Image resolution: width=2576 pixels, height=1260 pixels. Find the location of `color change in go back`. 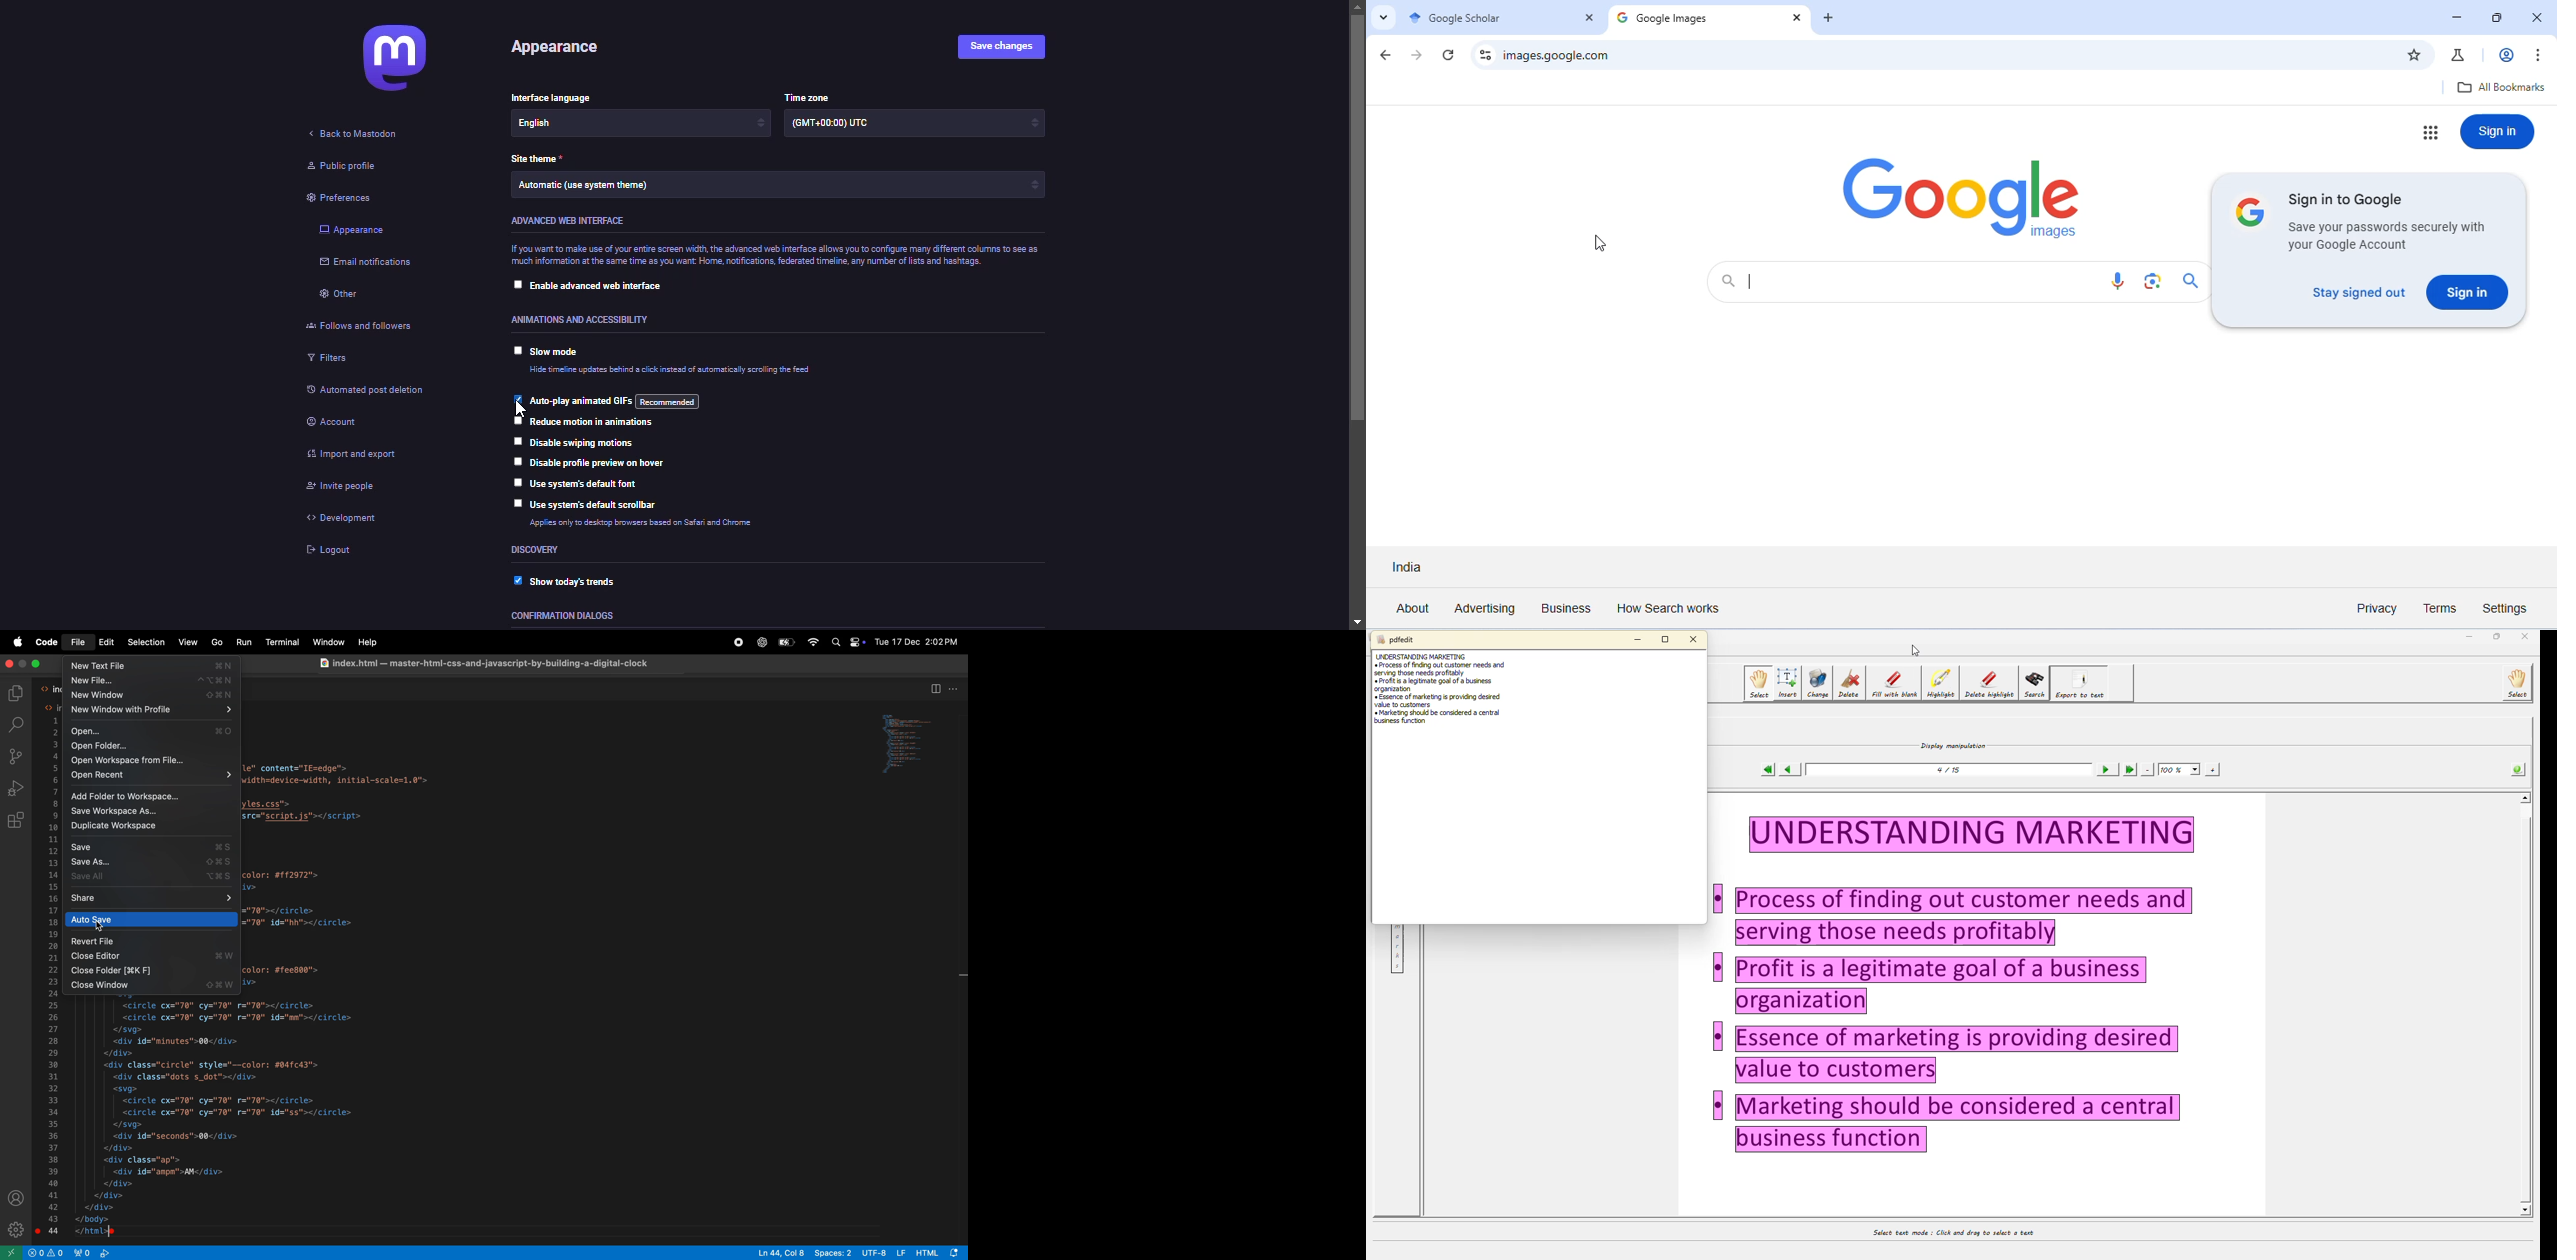

color change in go back is located at coordinates (1387, 55).